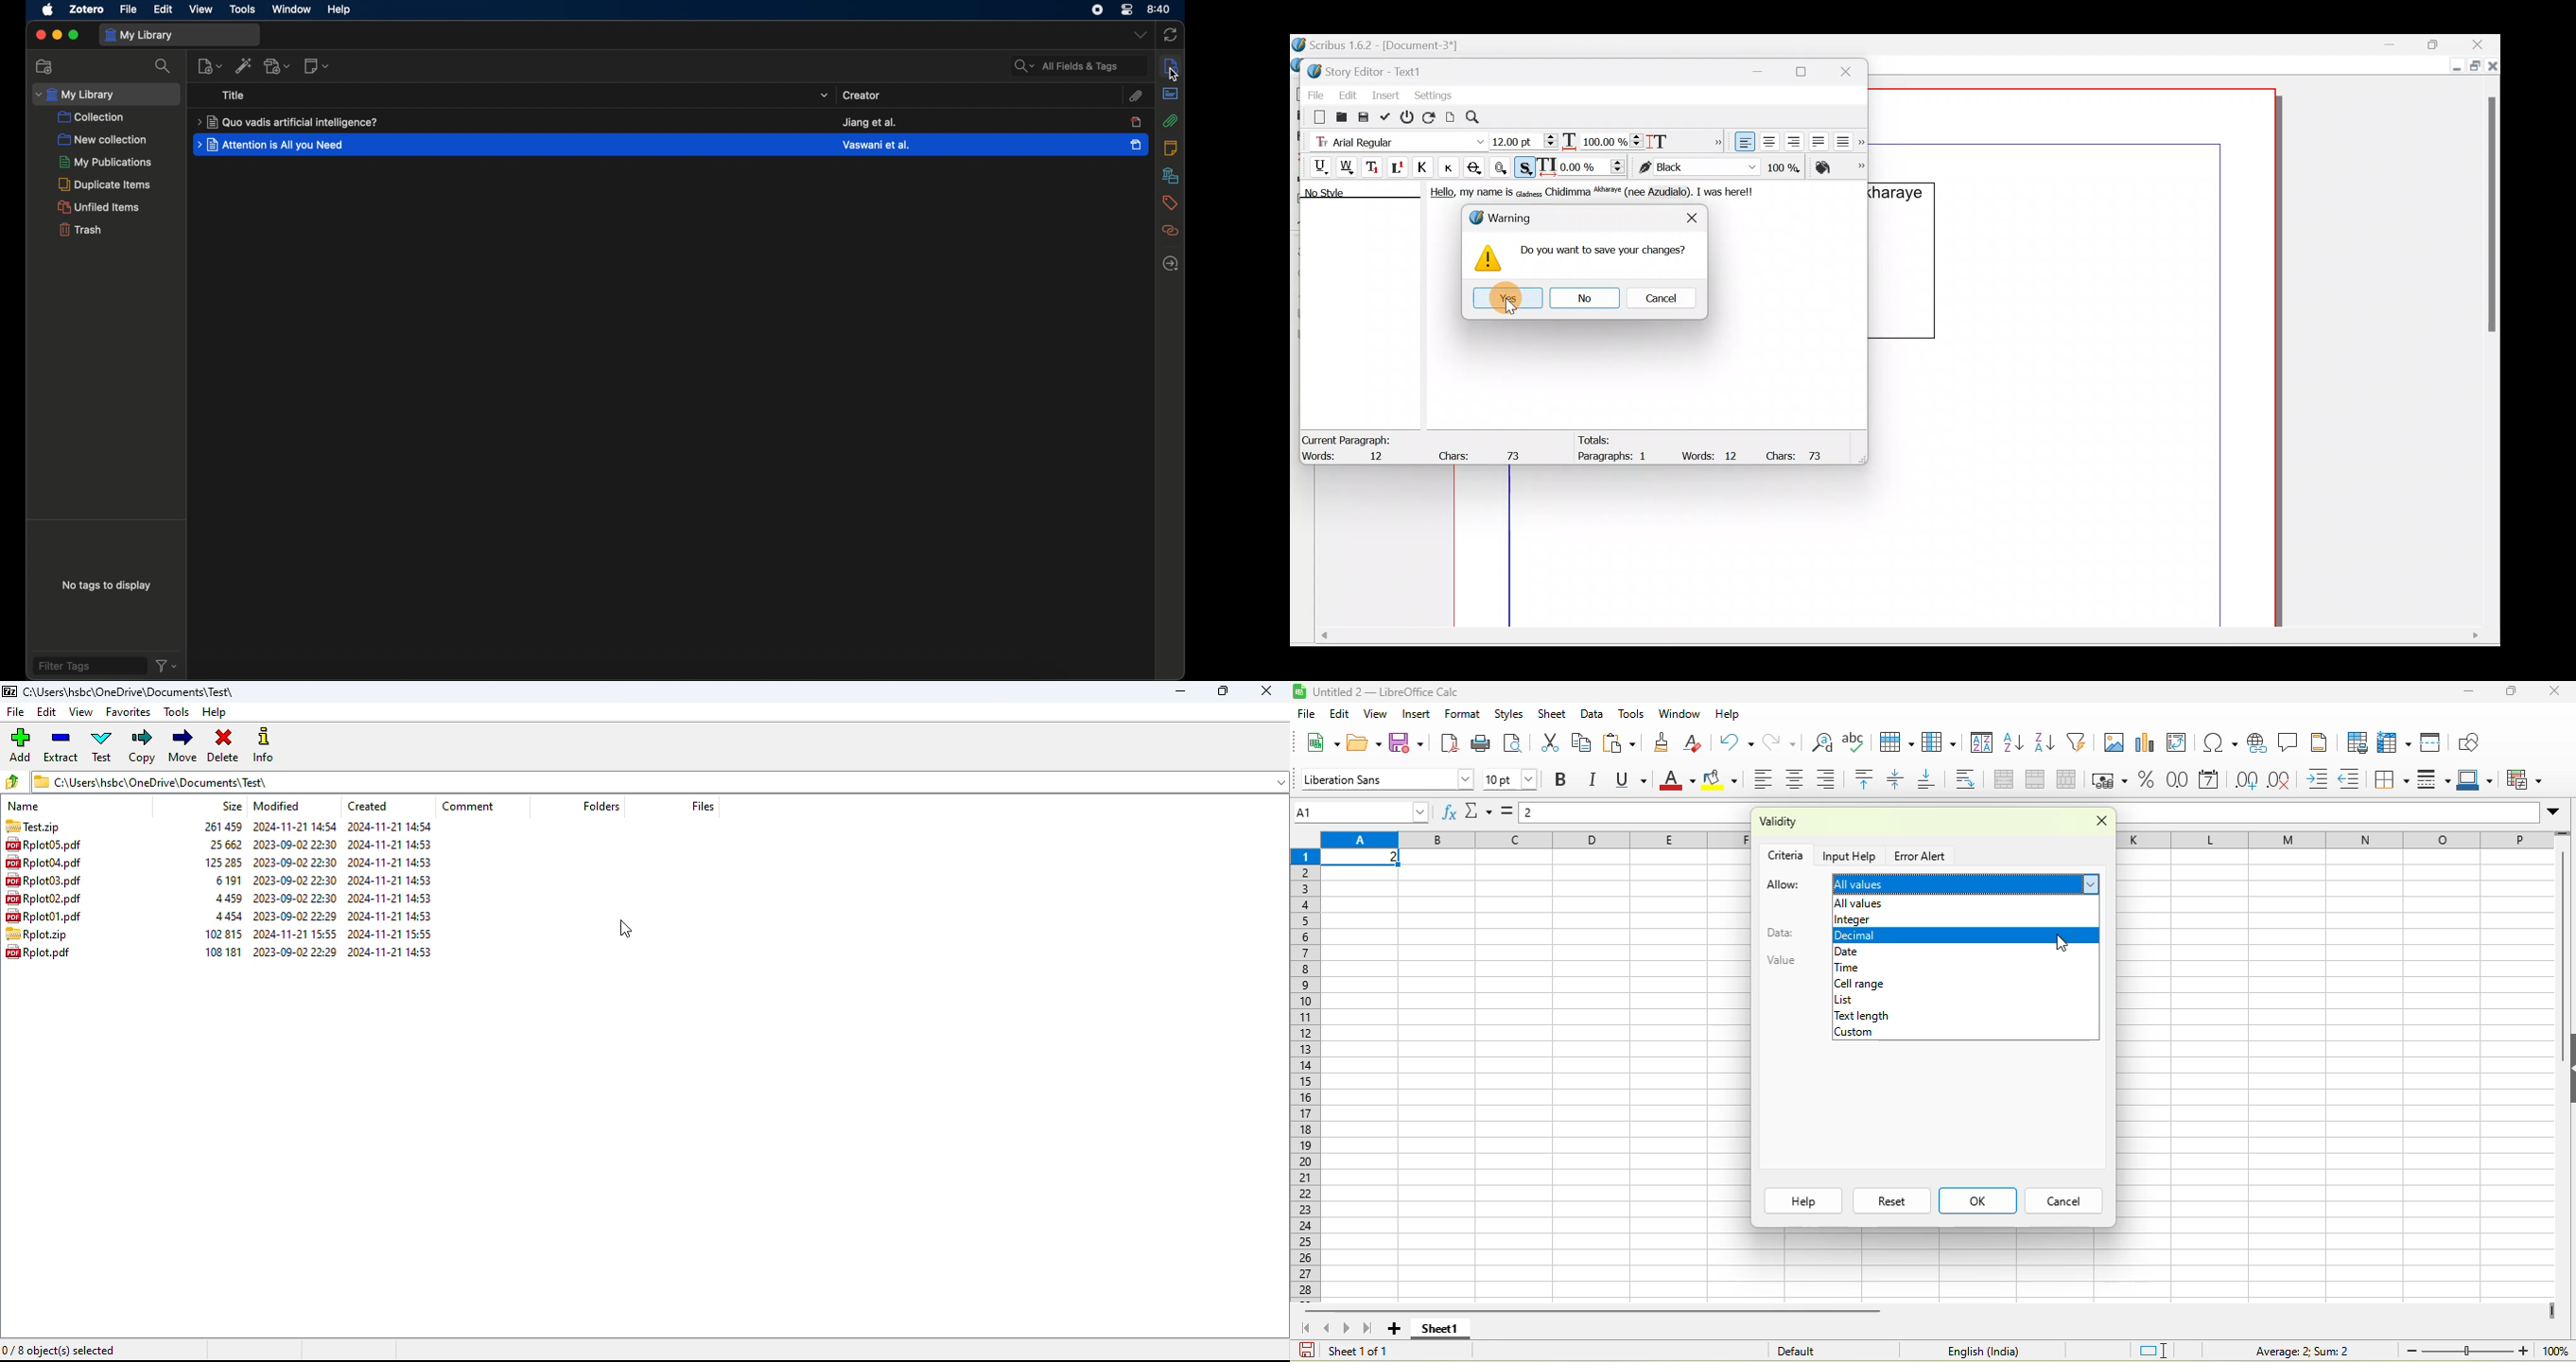 The height and width of the screenshot is (1372, 2576). Describe the element at coordinates (2436, 741) in the screenshot. I see `split window` at that location.